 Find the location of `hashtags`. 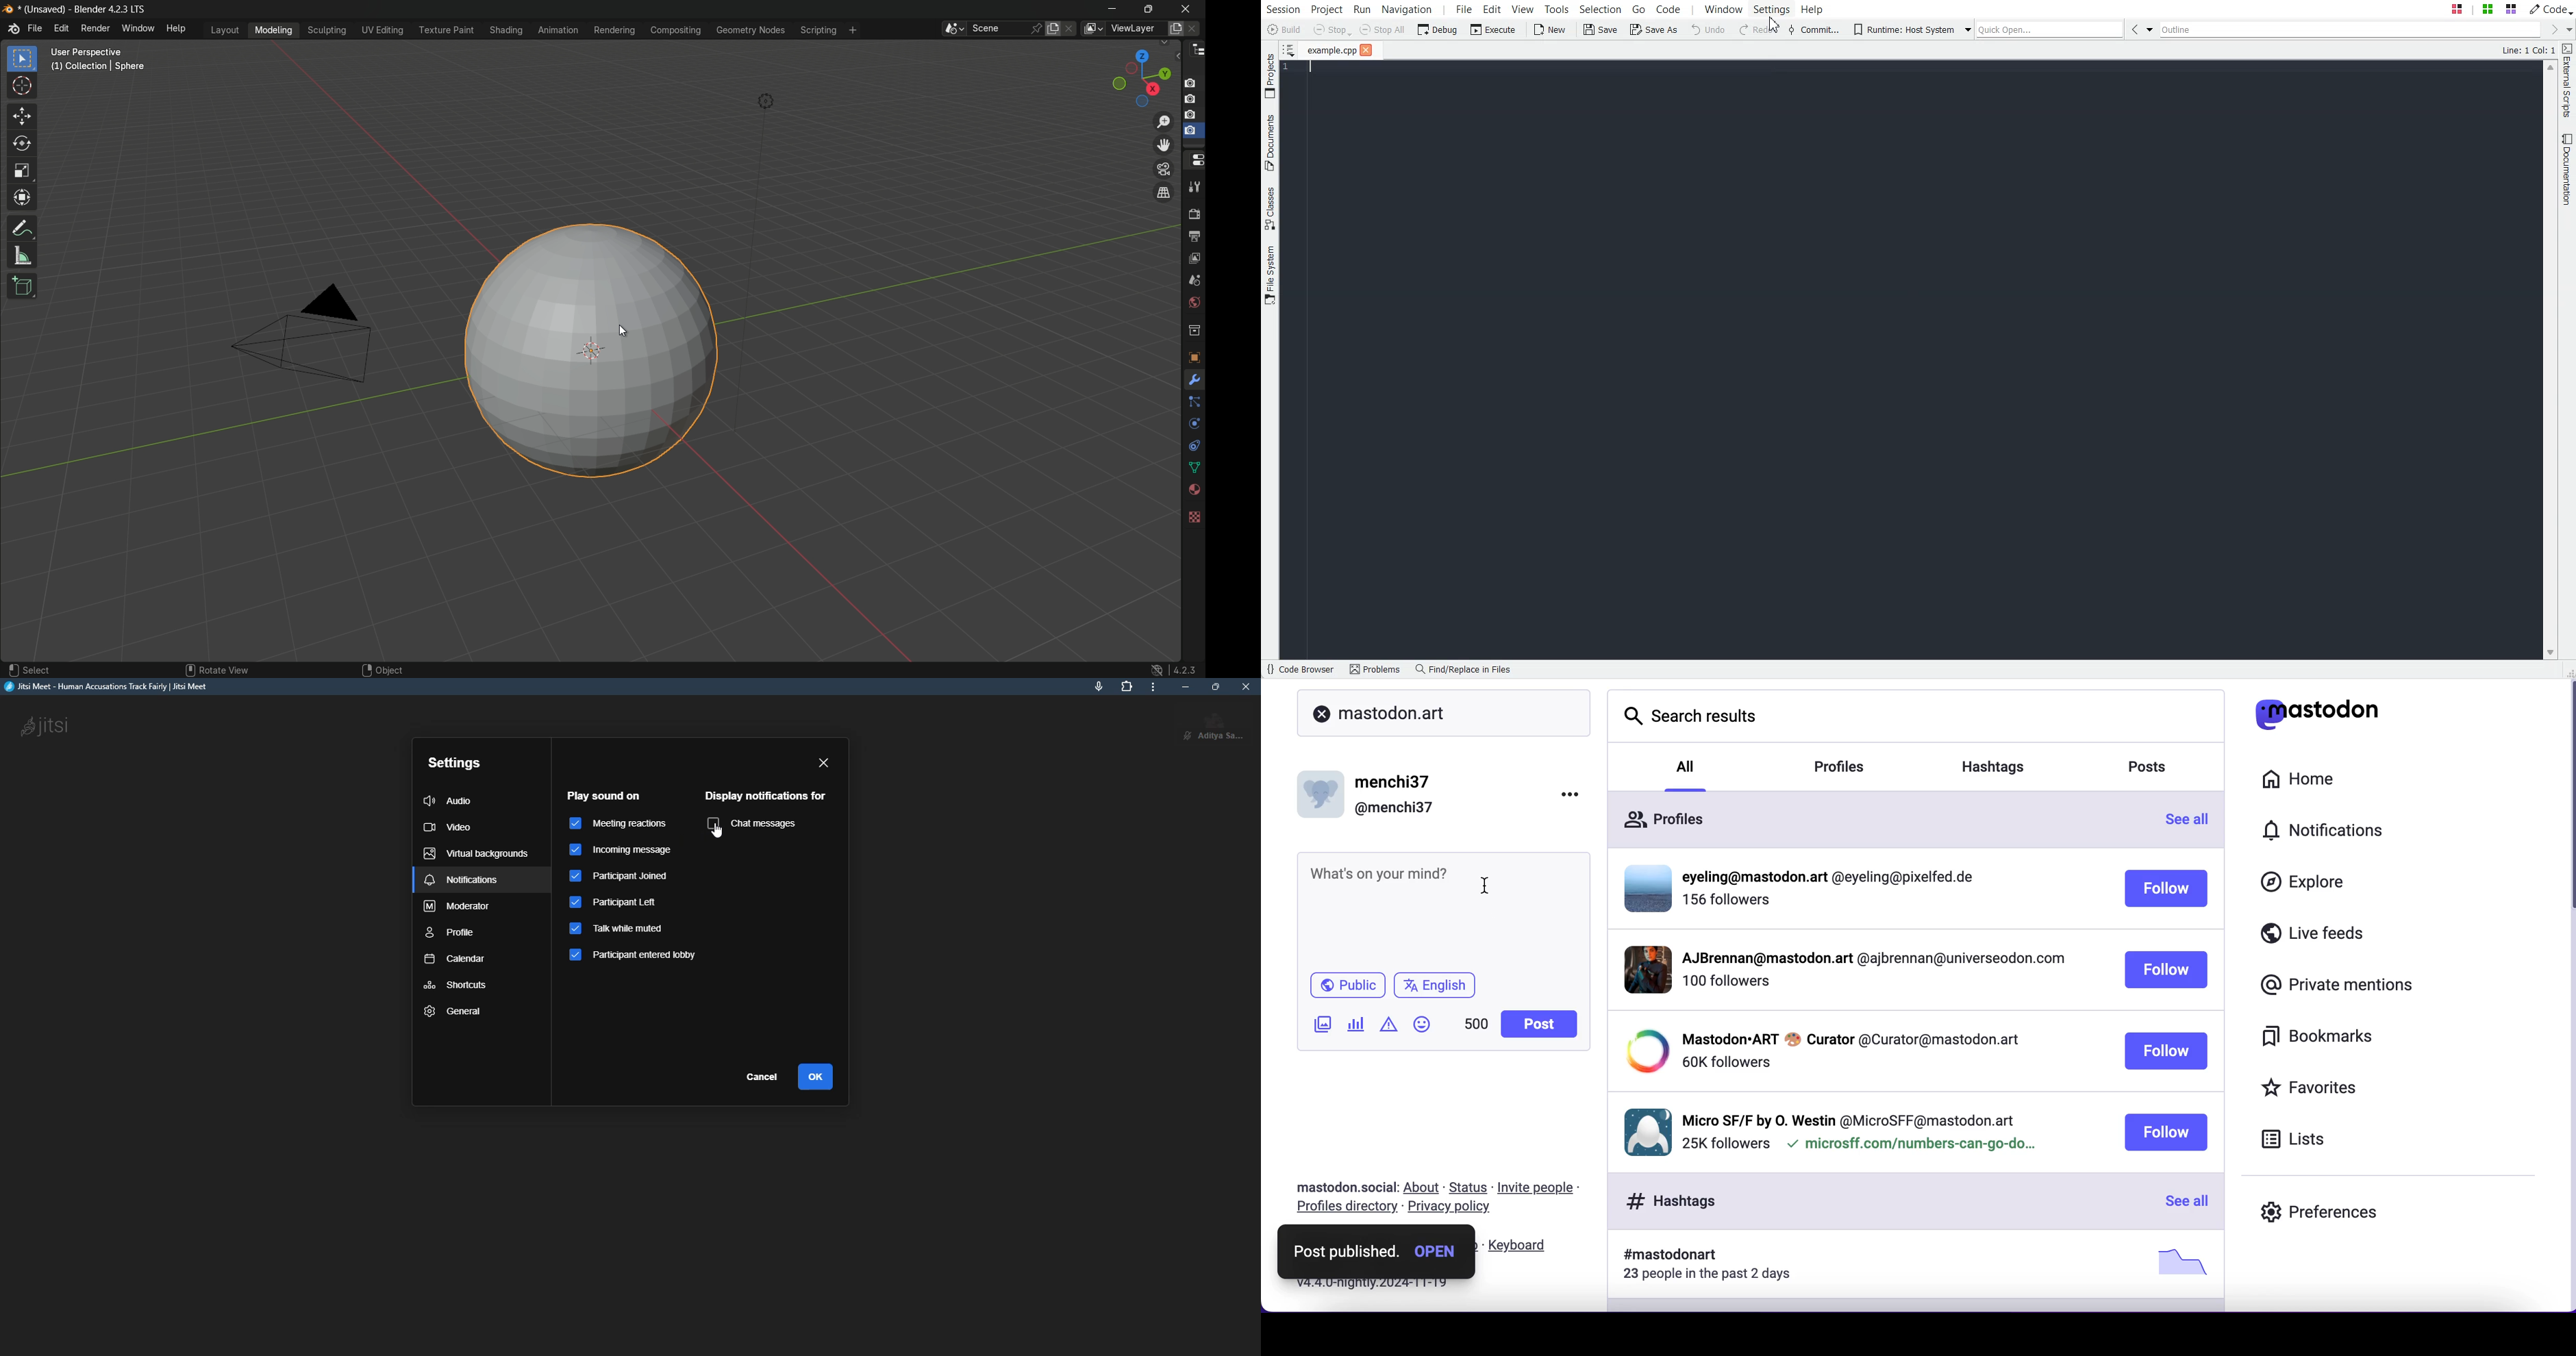

hashtags is located at coordinates (2007, 763).